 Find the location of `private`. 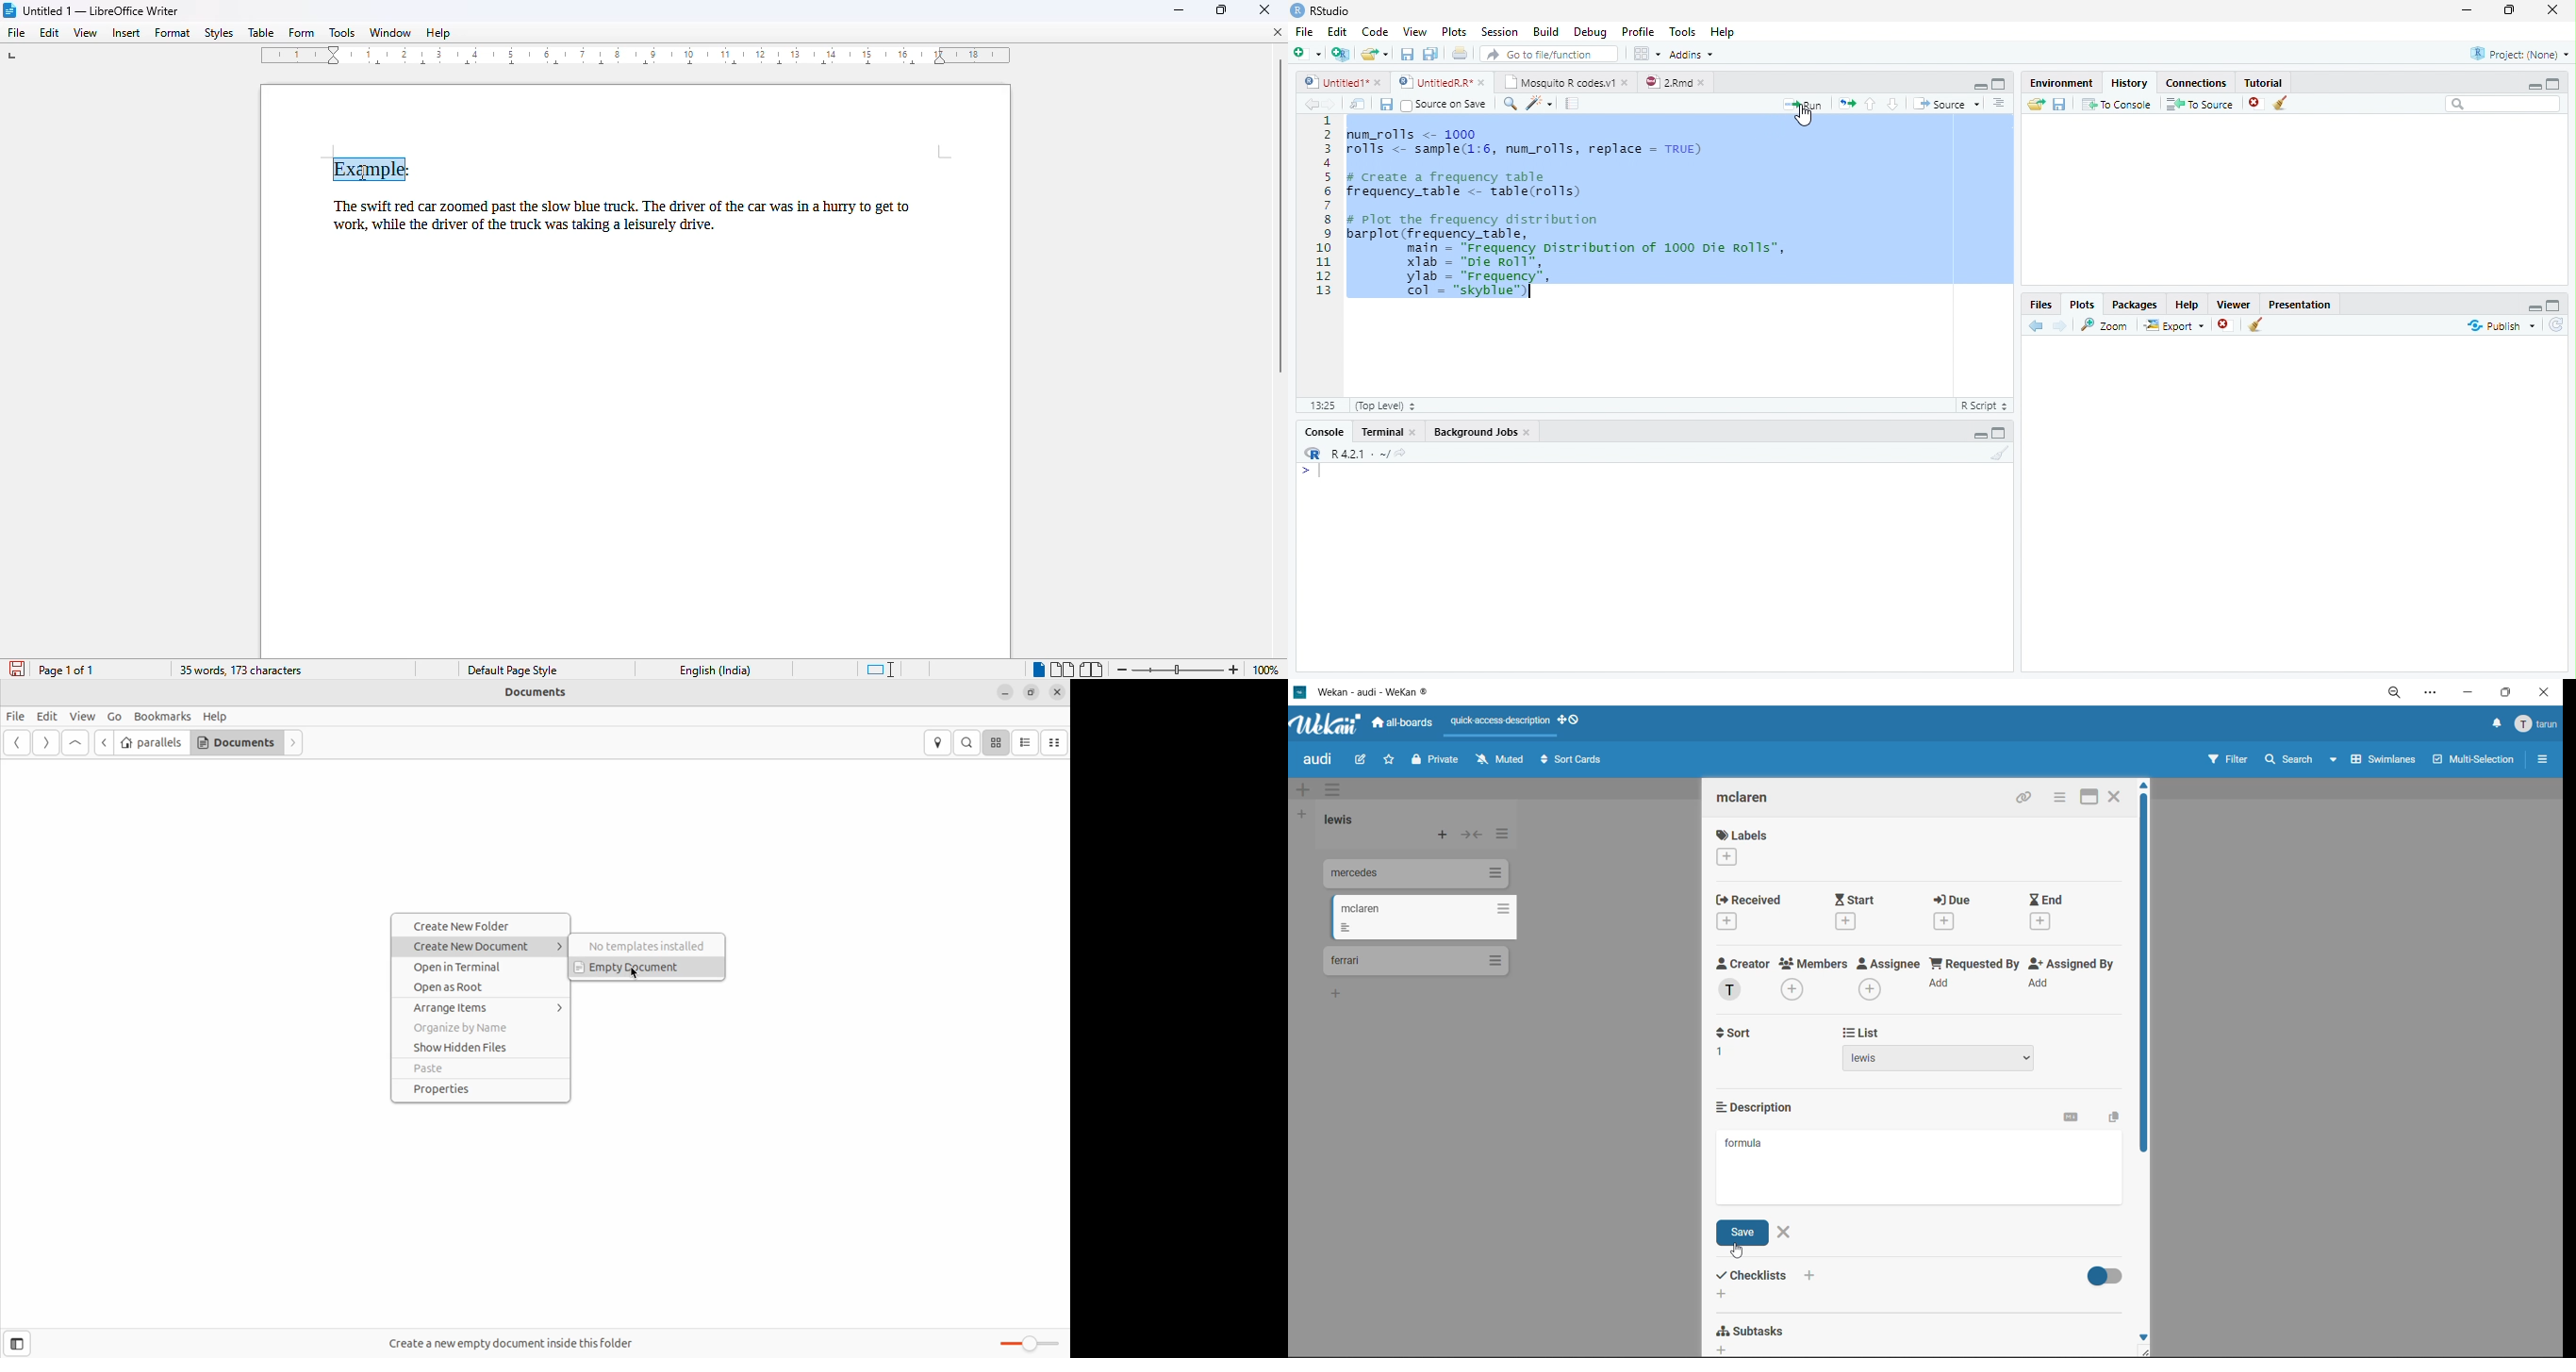

private is located at coordinates (1437, 761).